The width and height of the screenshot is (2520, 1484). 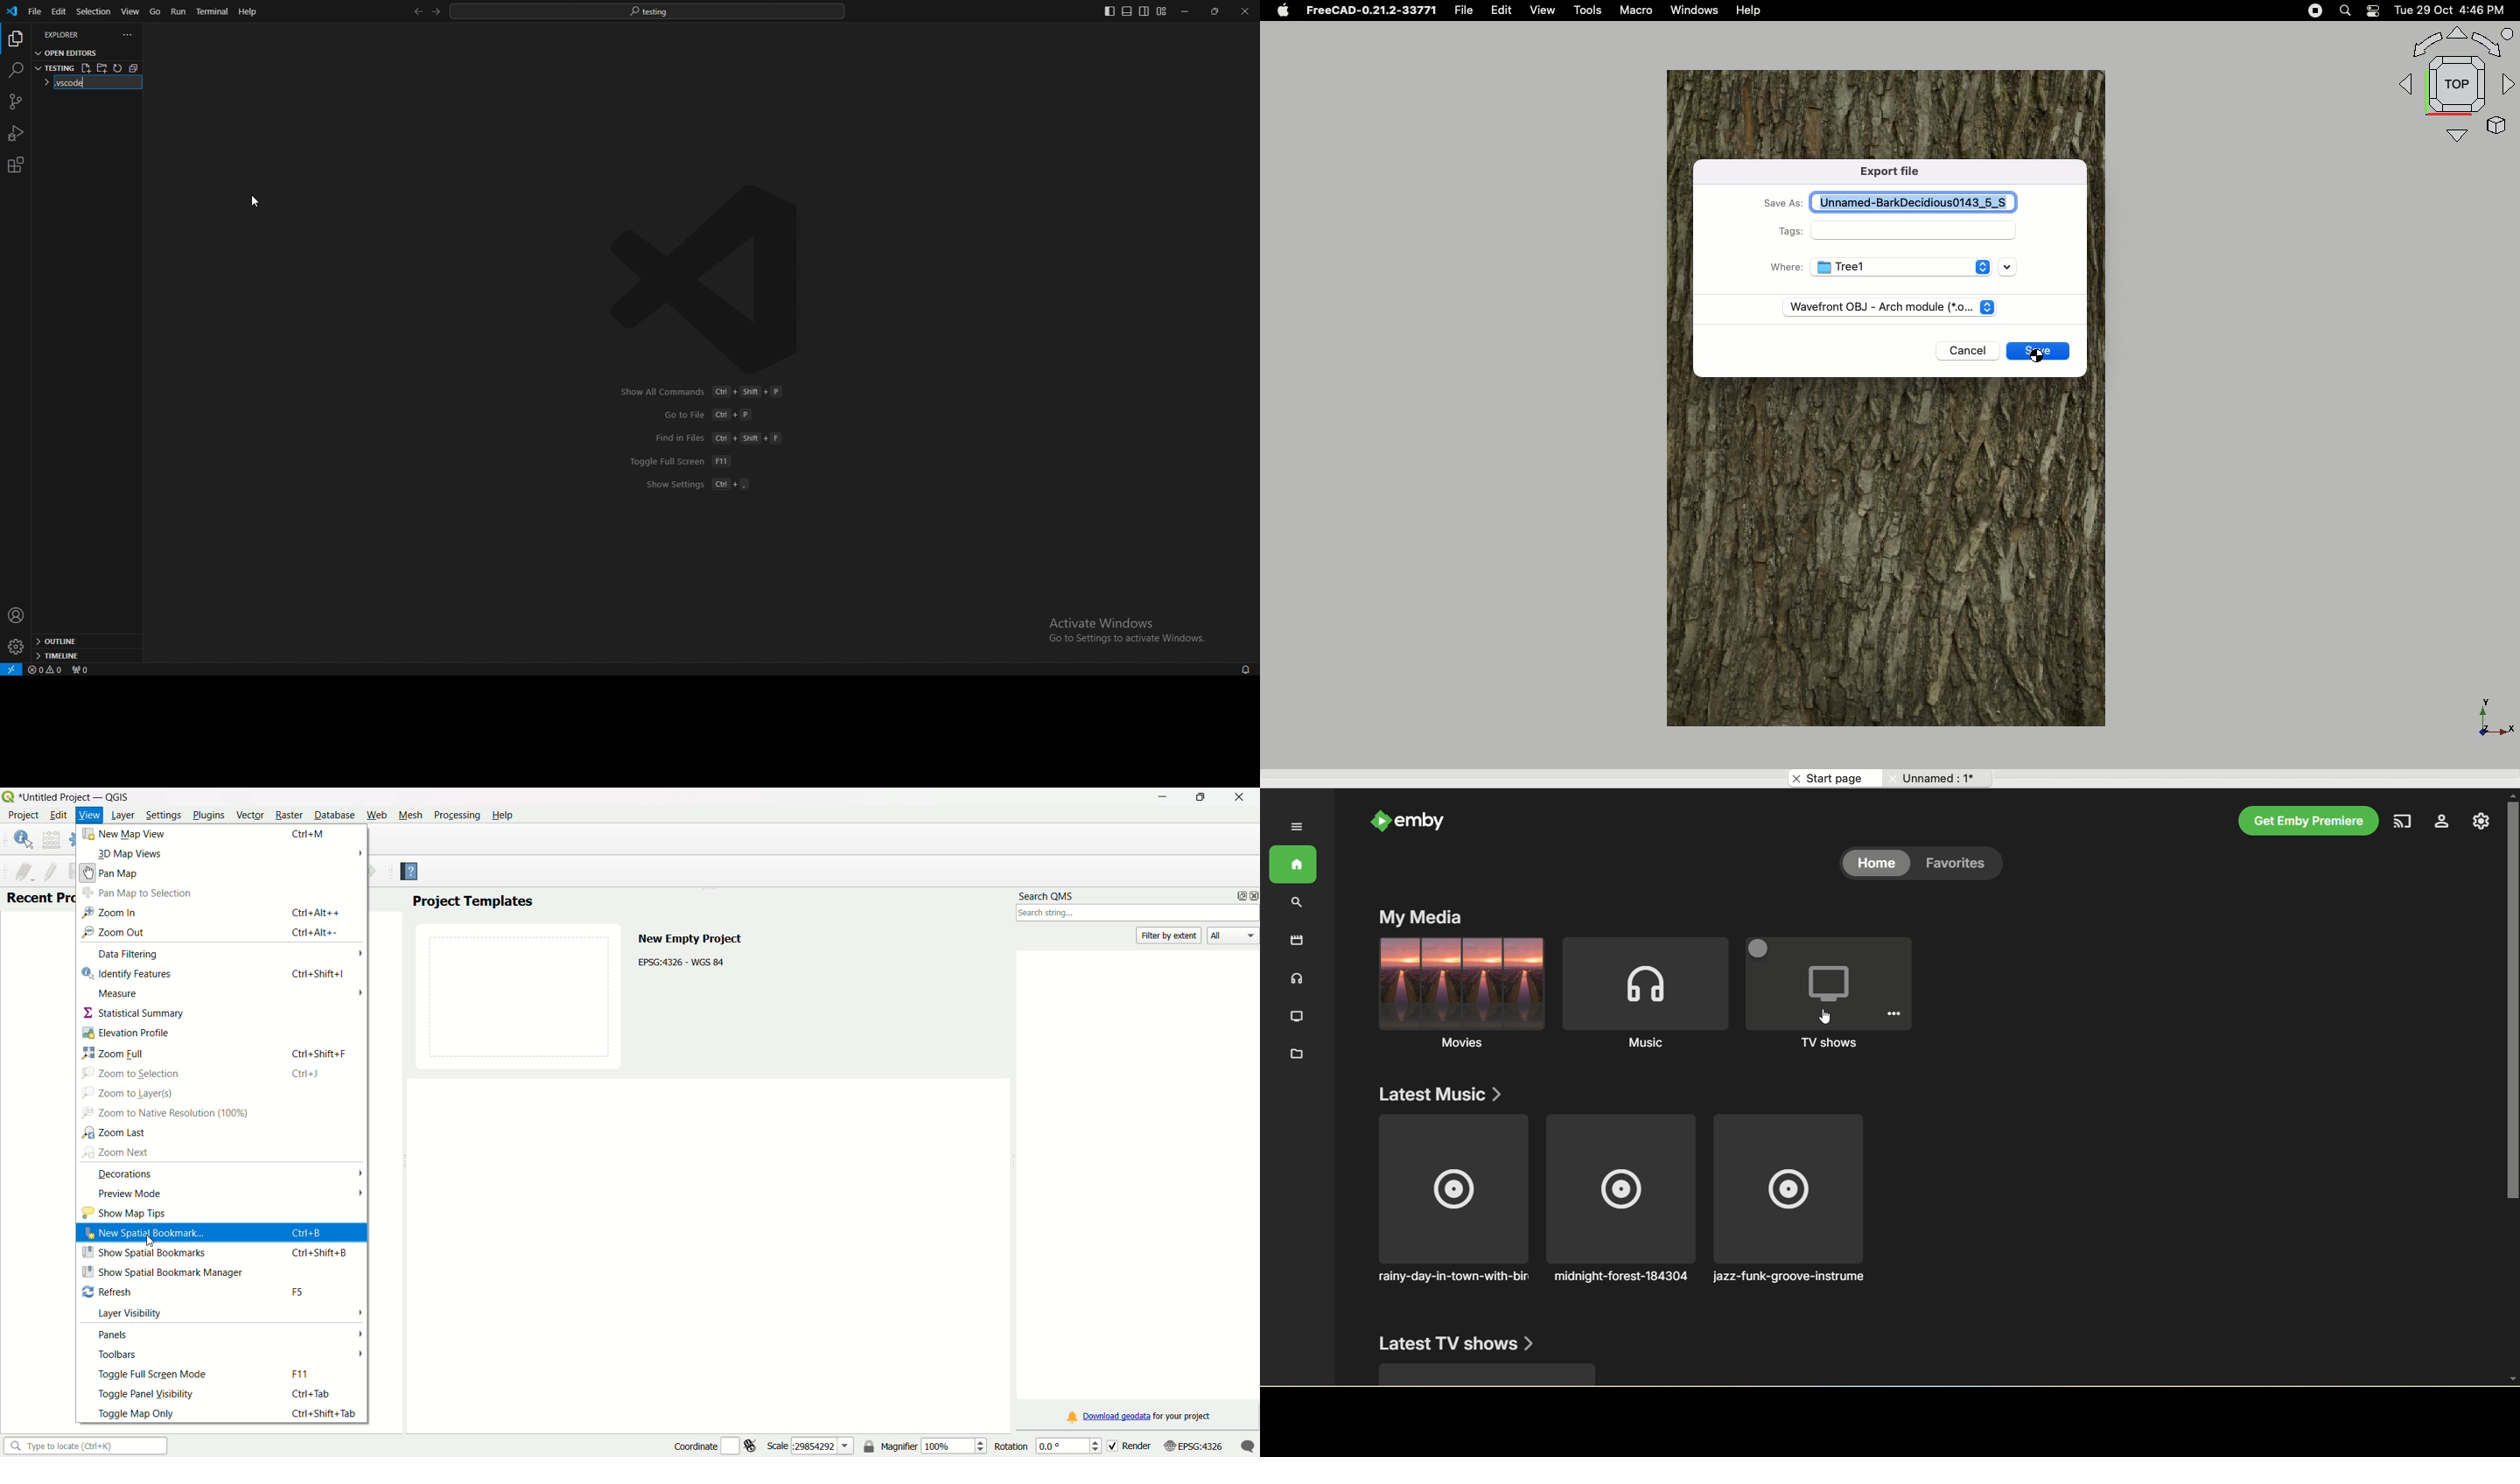 I want to click on go, so click(x=156, y=12).